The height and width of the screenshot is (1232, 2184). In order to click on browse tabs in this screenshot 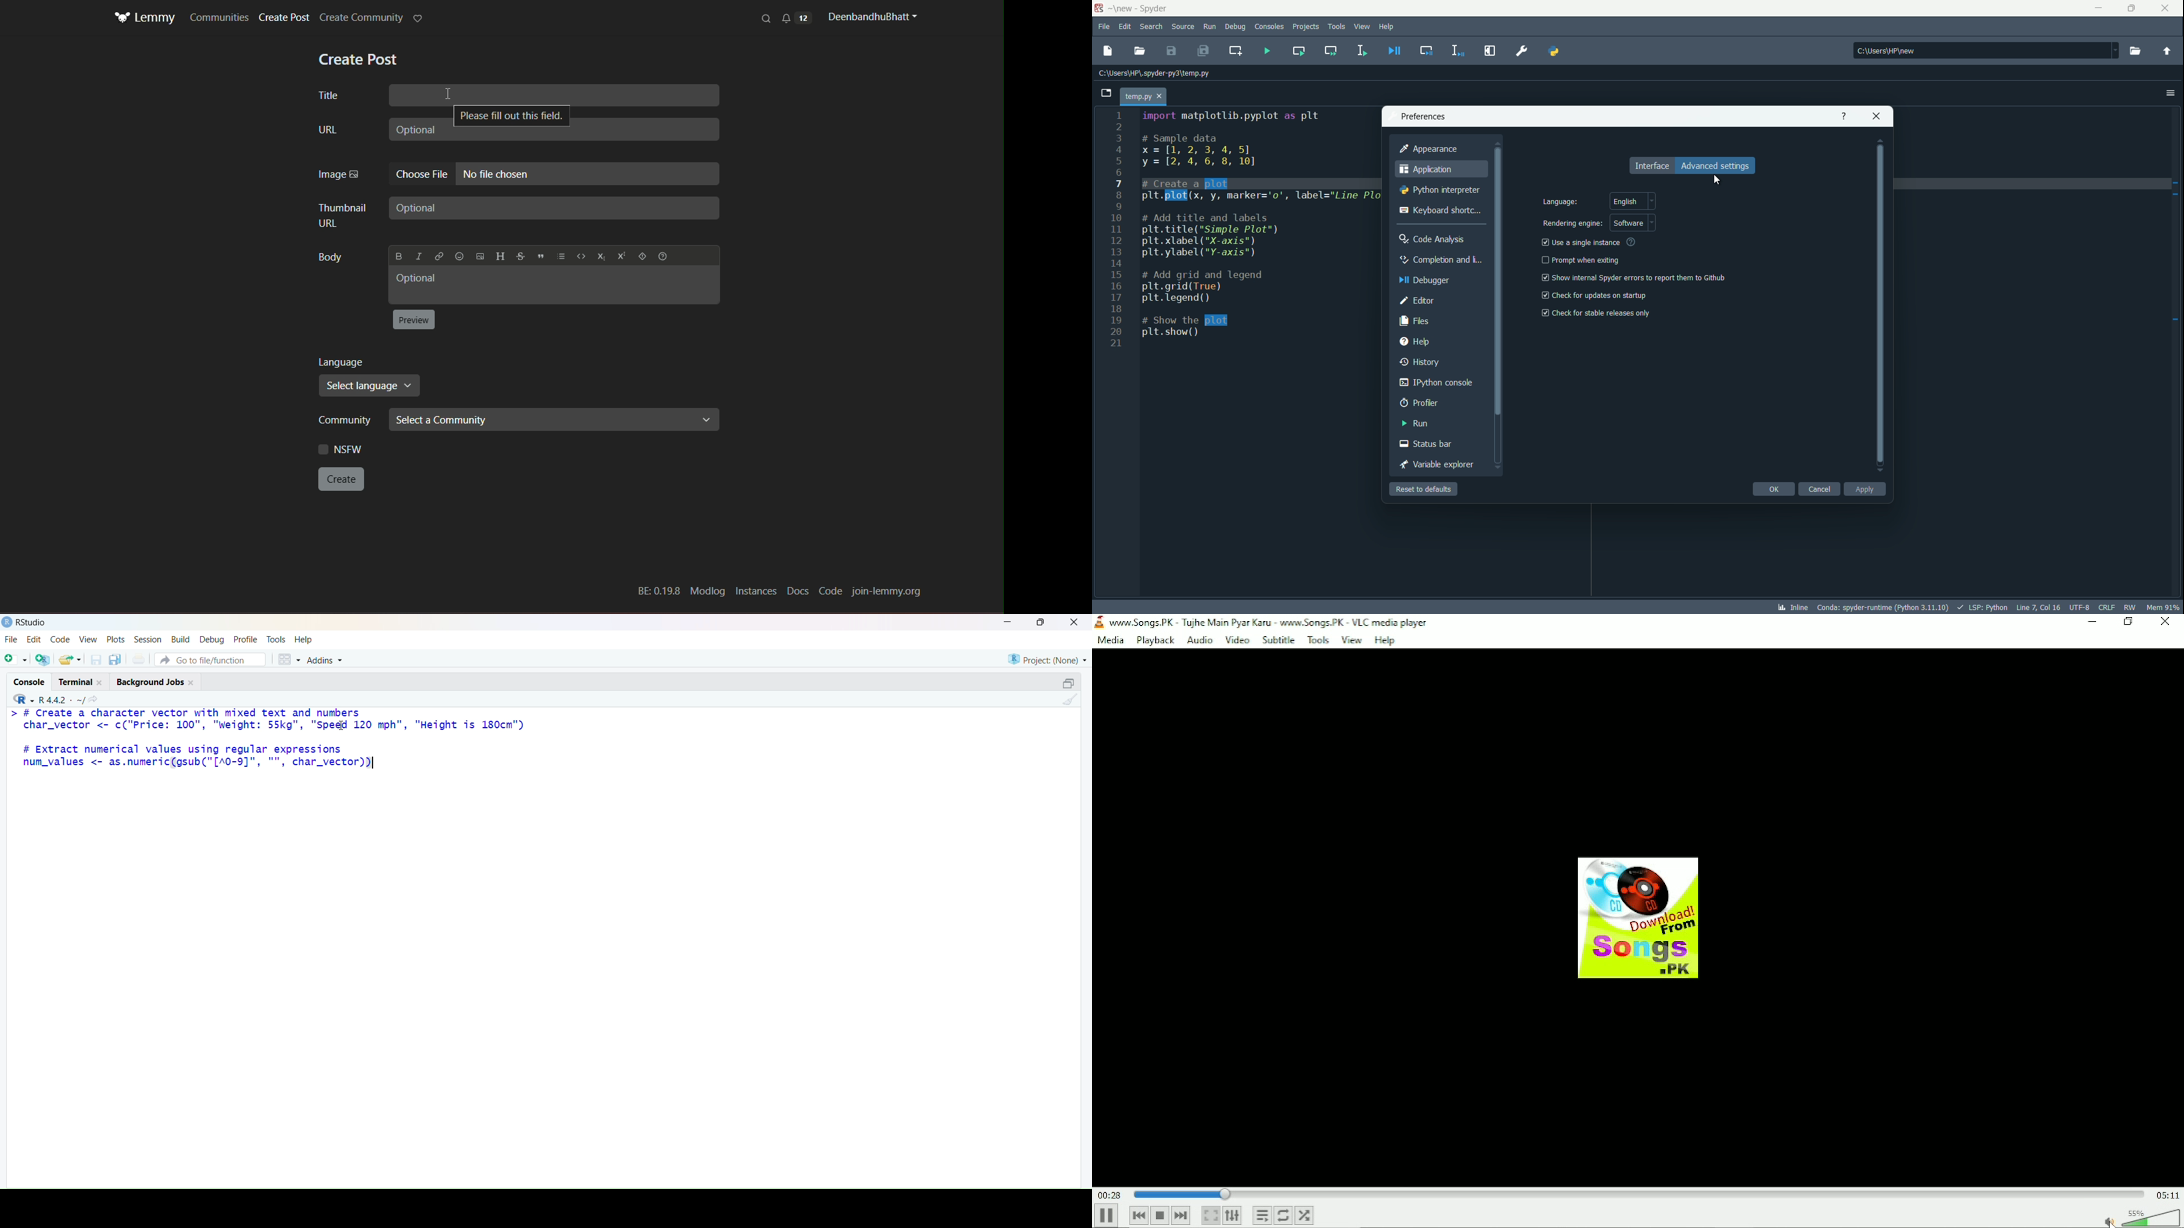, I will do `click(1103, 93)`.